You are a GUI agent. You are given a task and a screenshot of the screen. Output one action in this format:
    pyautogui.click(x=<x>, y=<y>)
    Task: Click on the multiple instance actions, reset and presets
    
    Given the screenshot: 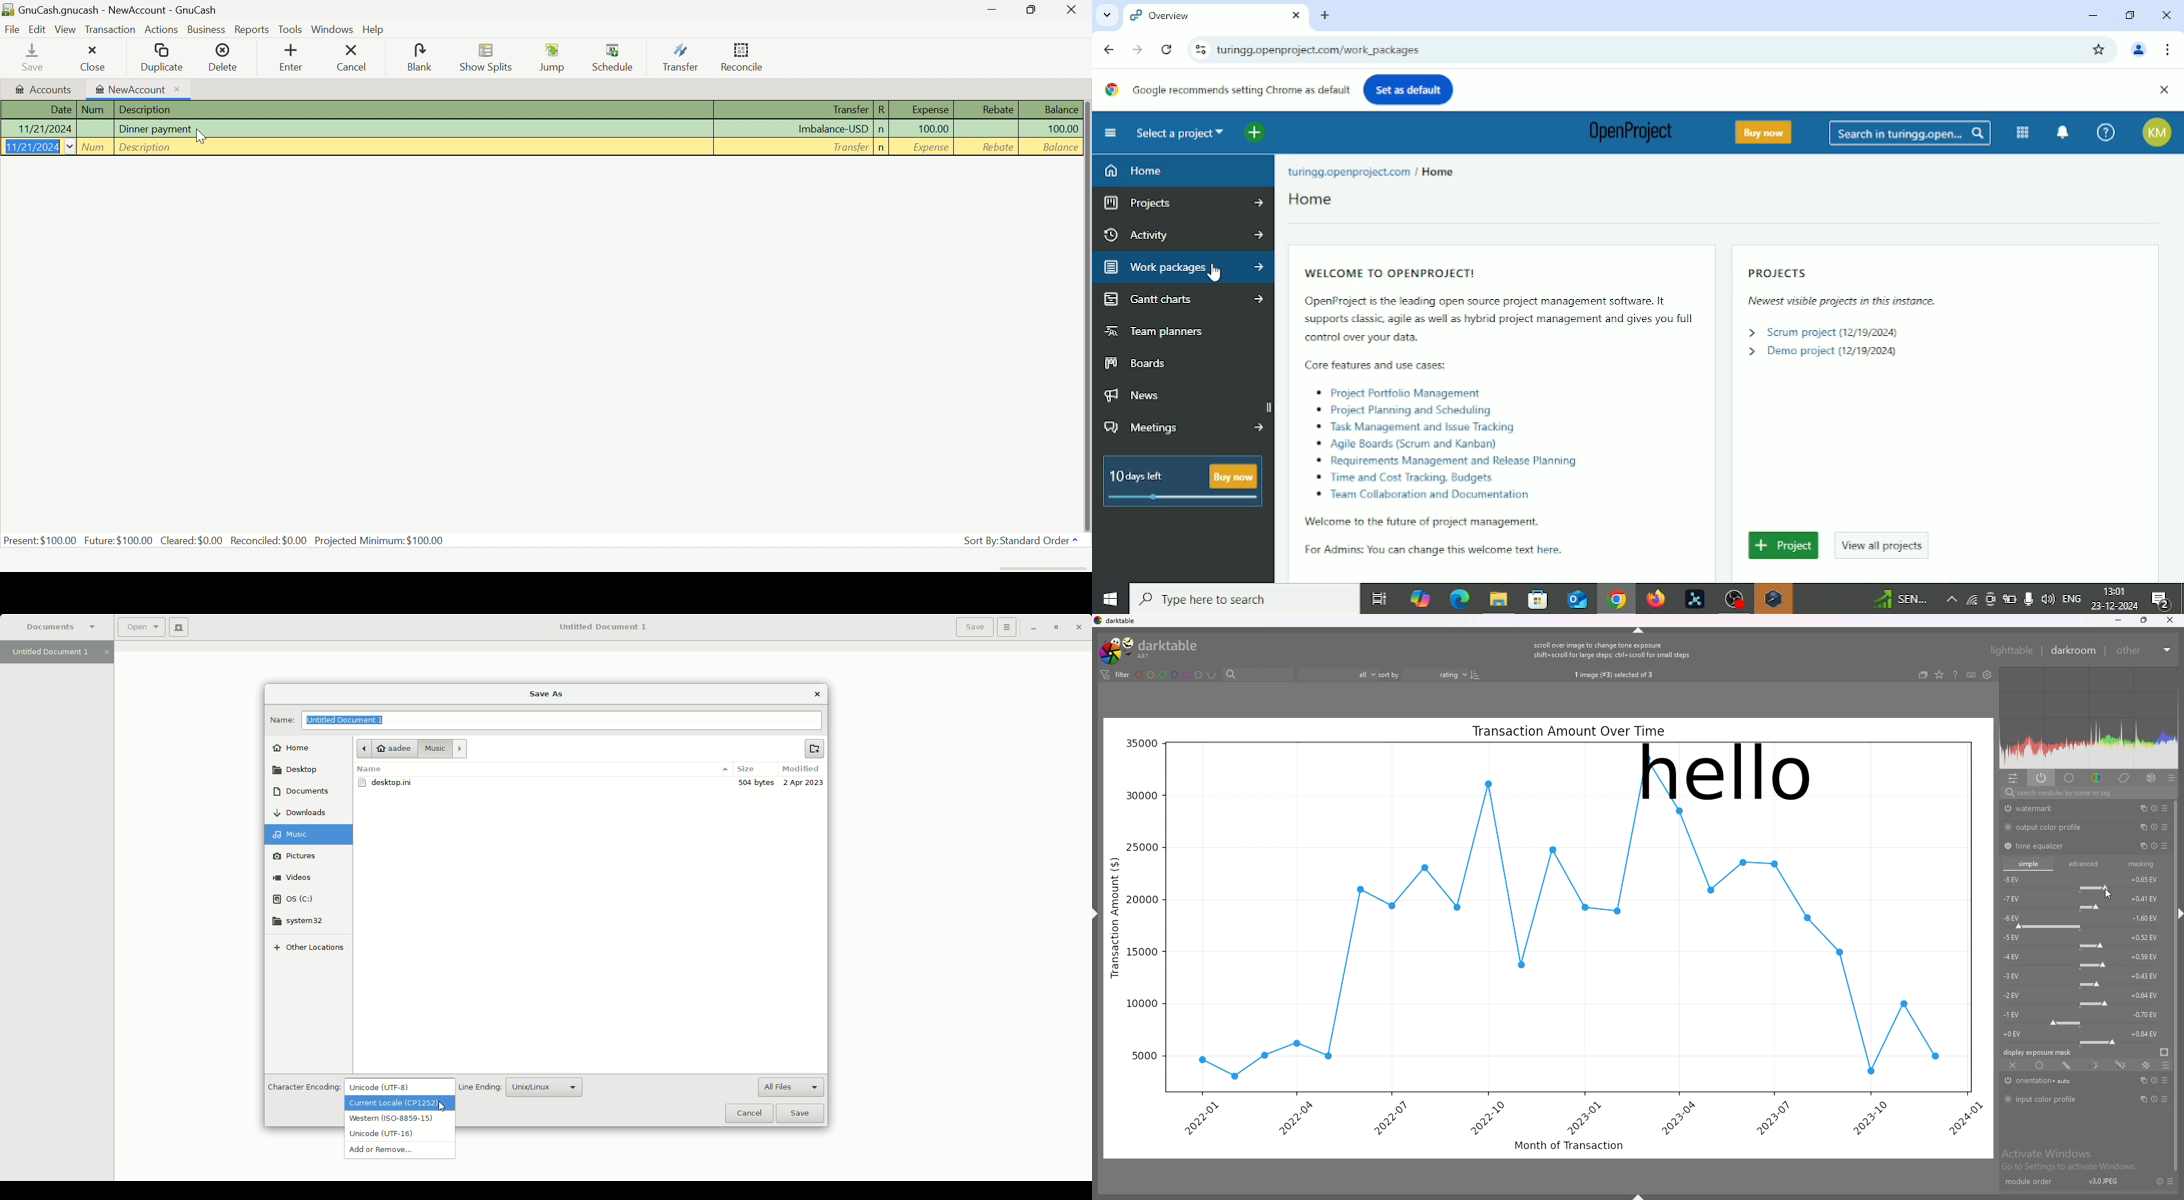 What is the action you would take?
    pyautogui.click(x=2155, y=1099)
    